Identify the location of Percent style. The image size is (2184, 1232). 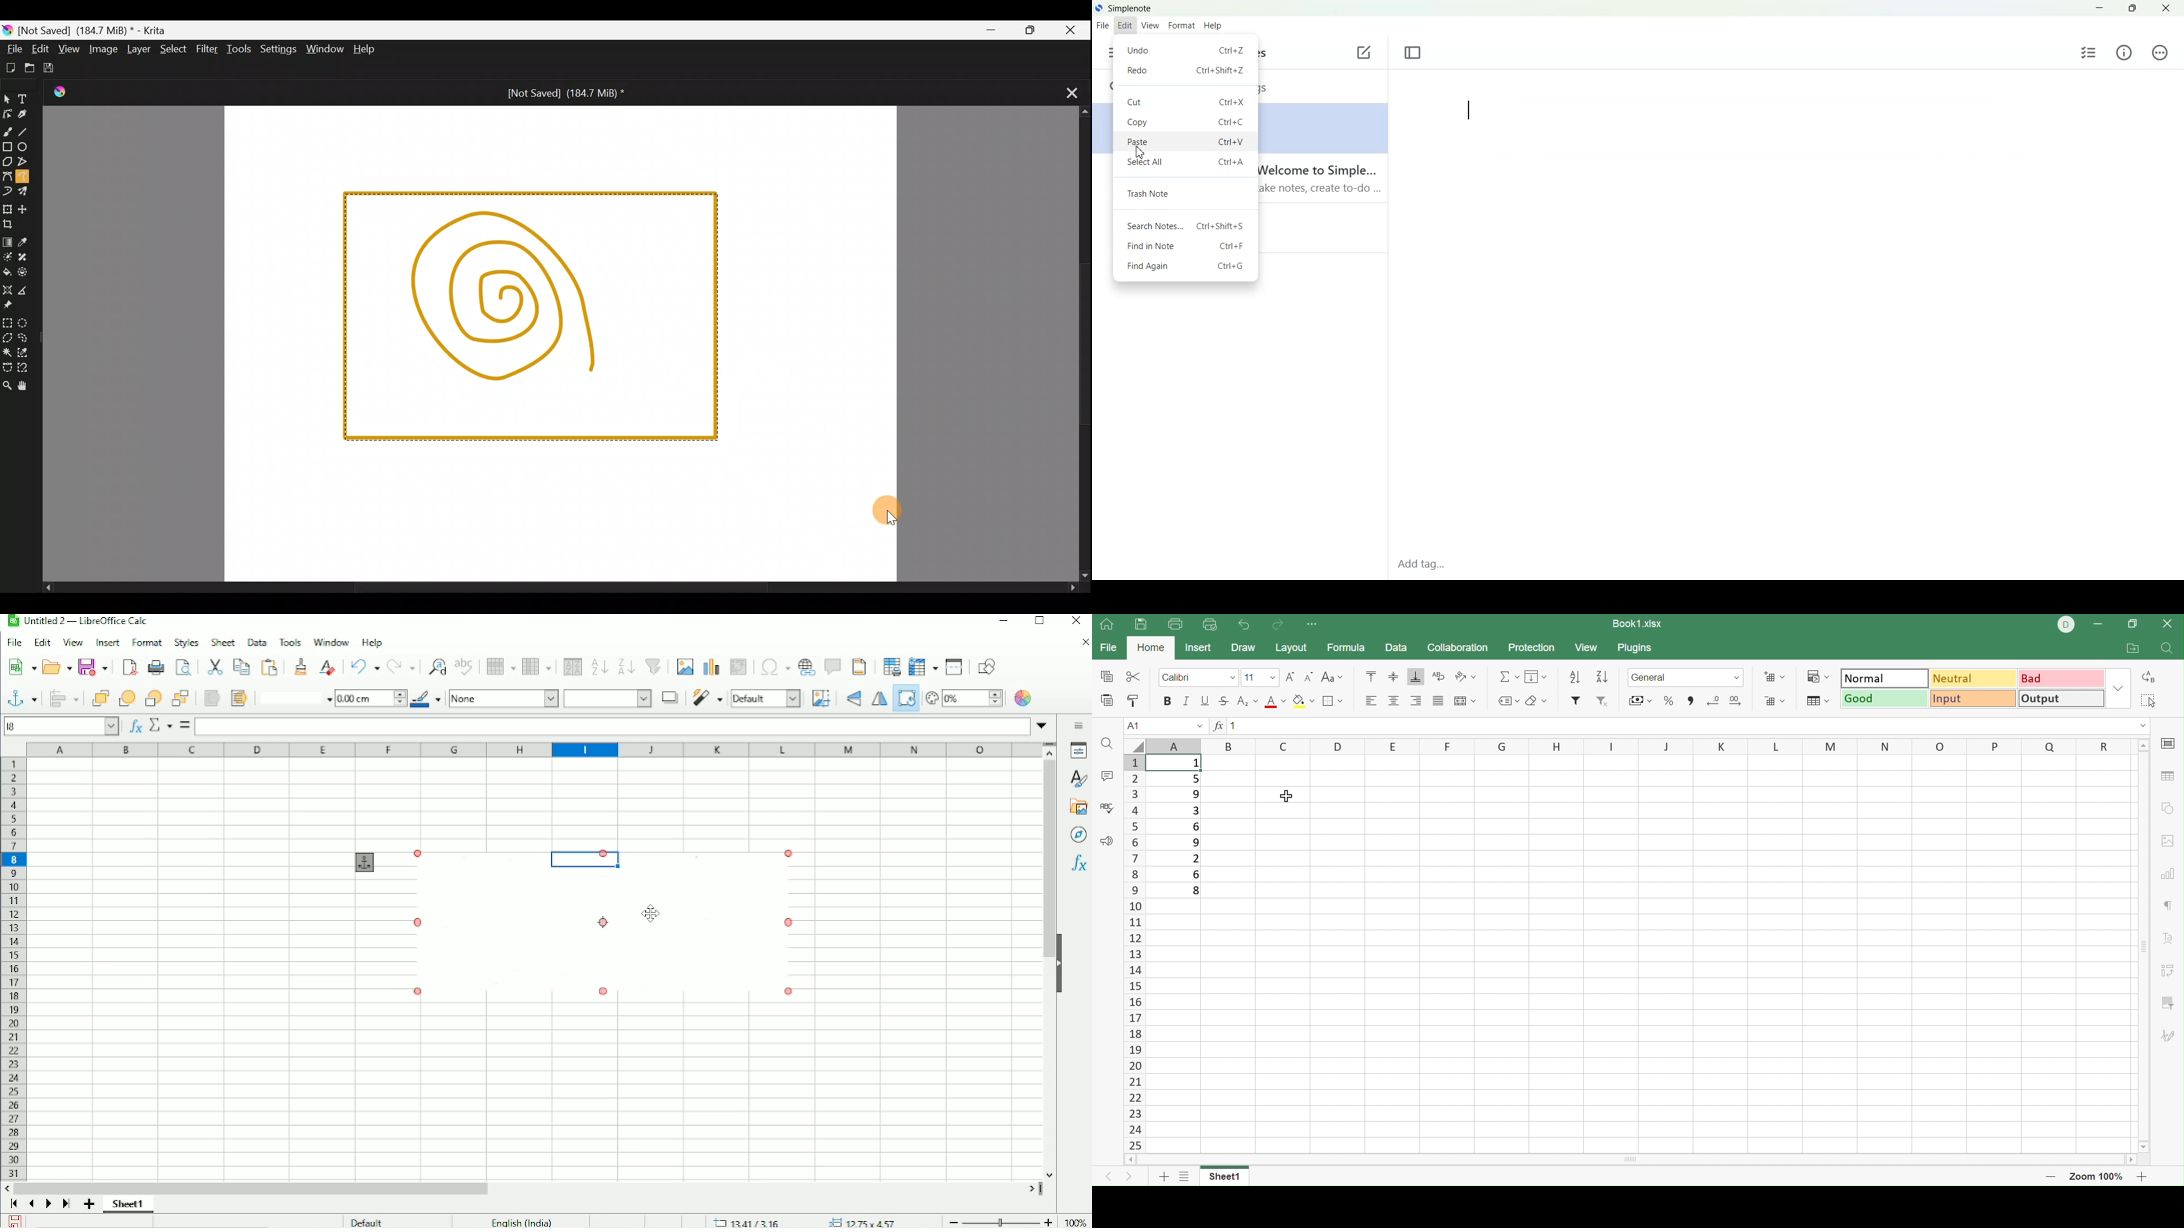
(1670, 702).